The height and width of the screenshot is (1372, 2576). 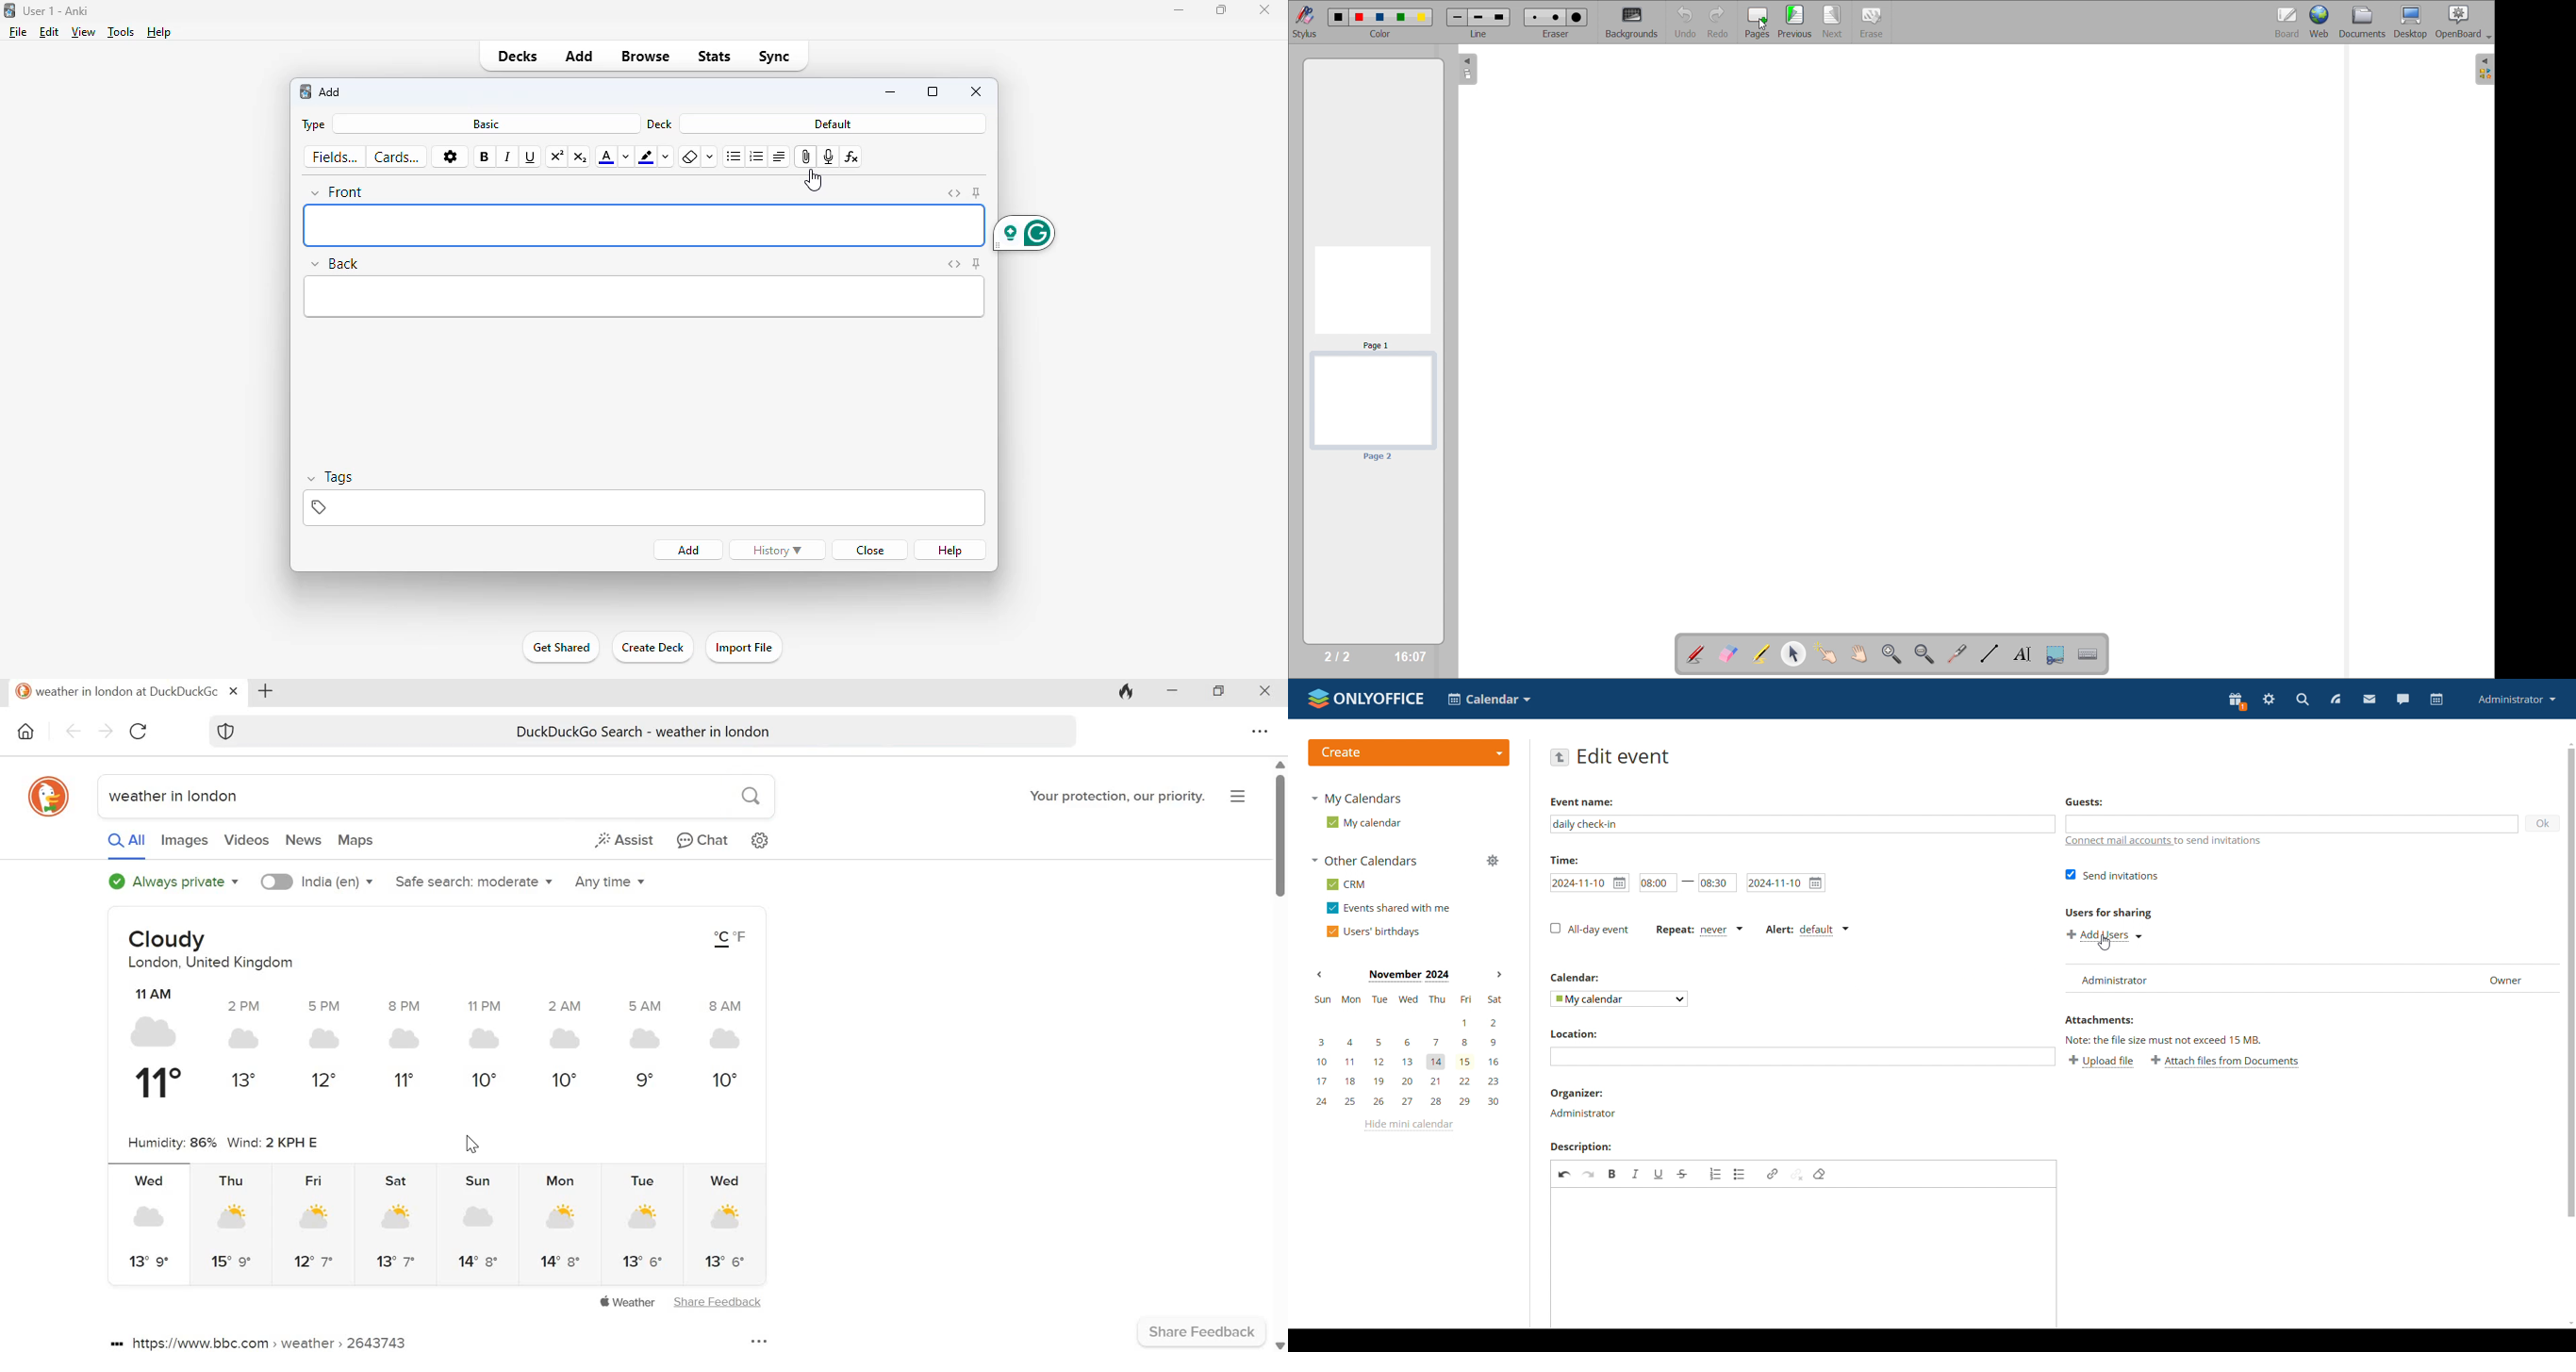 What do you see at coordinates (223, 1143) in the screenshot?
I see `Humidity: 86% Wind: 2 KPH E` at bounding box center [223, 1143].